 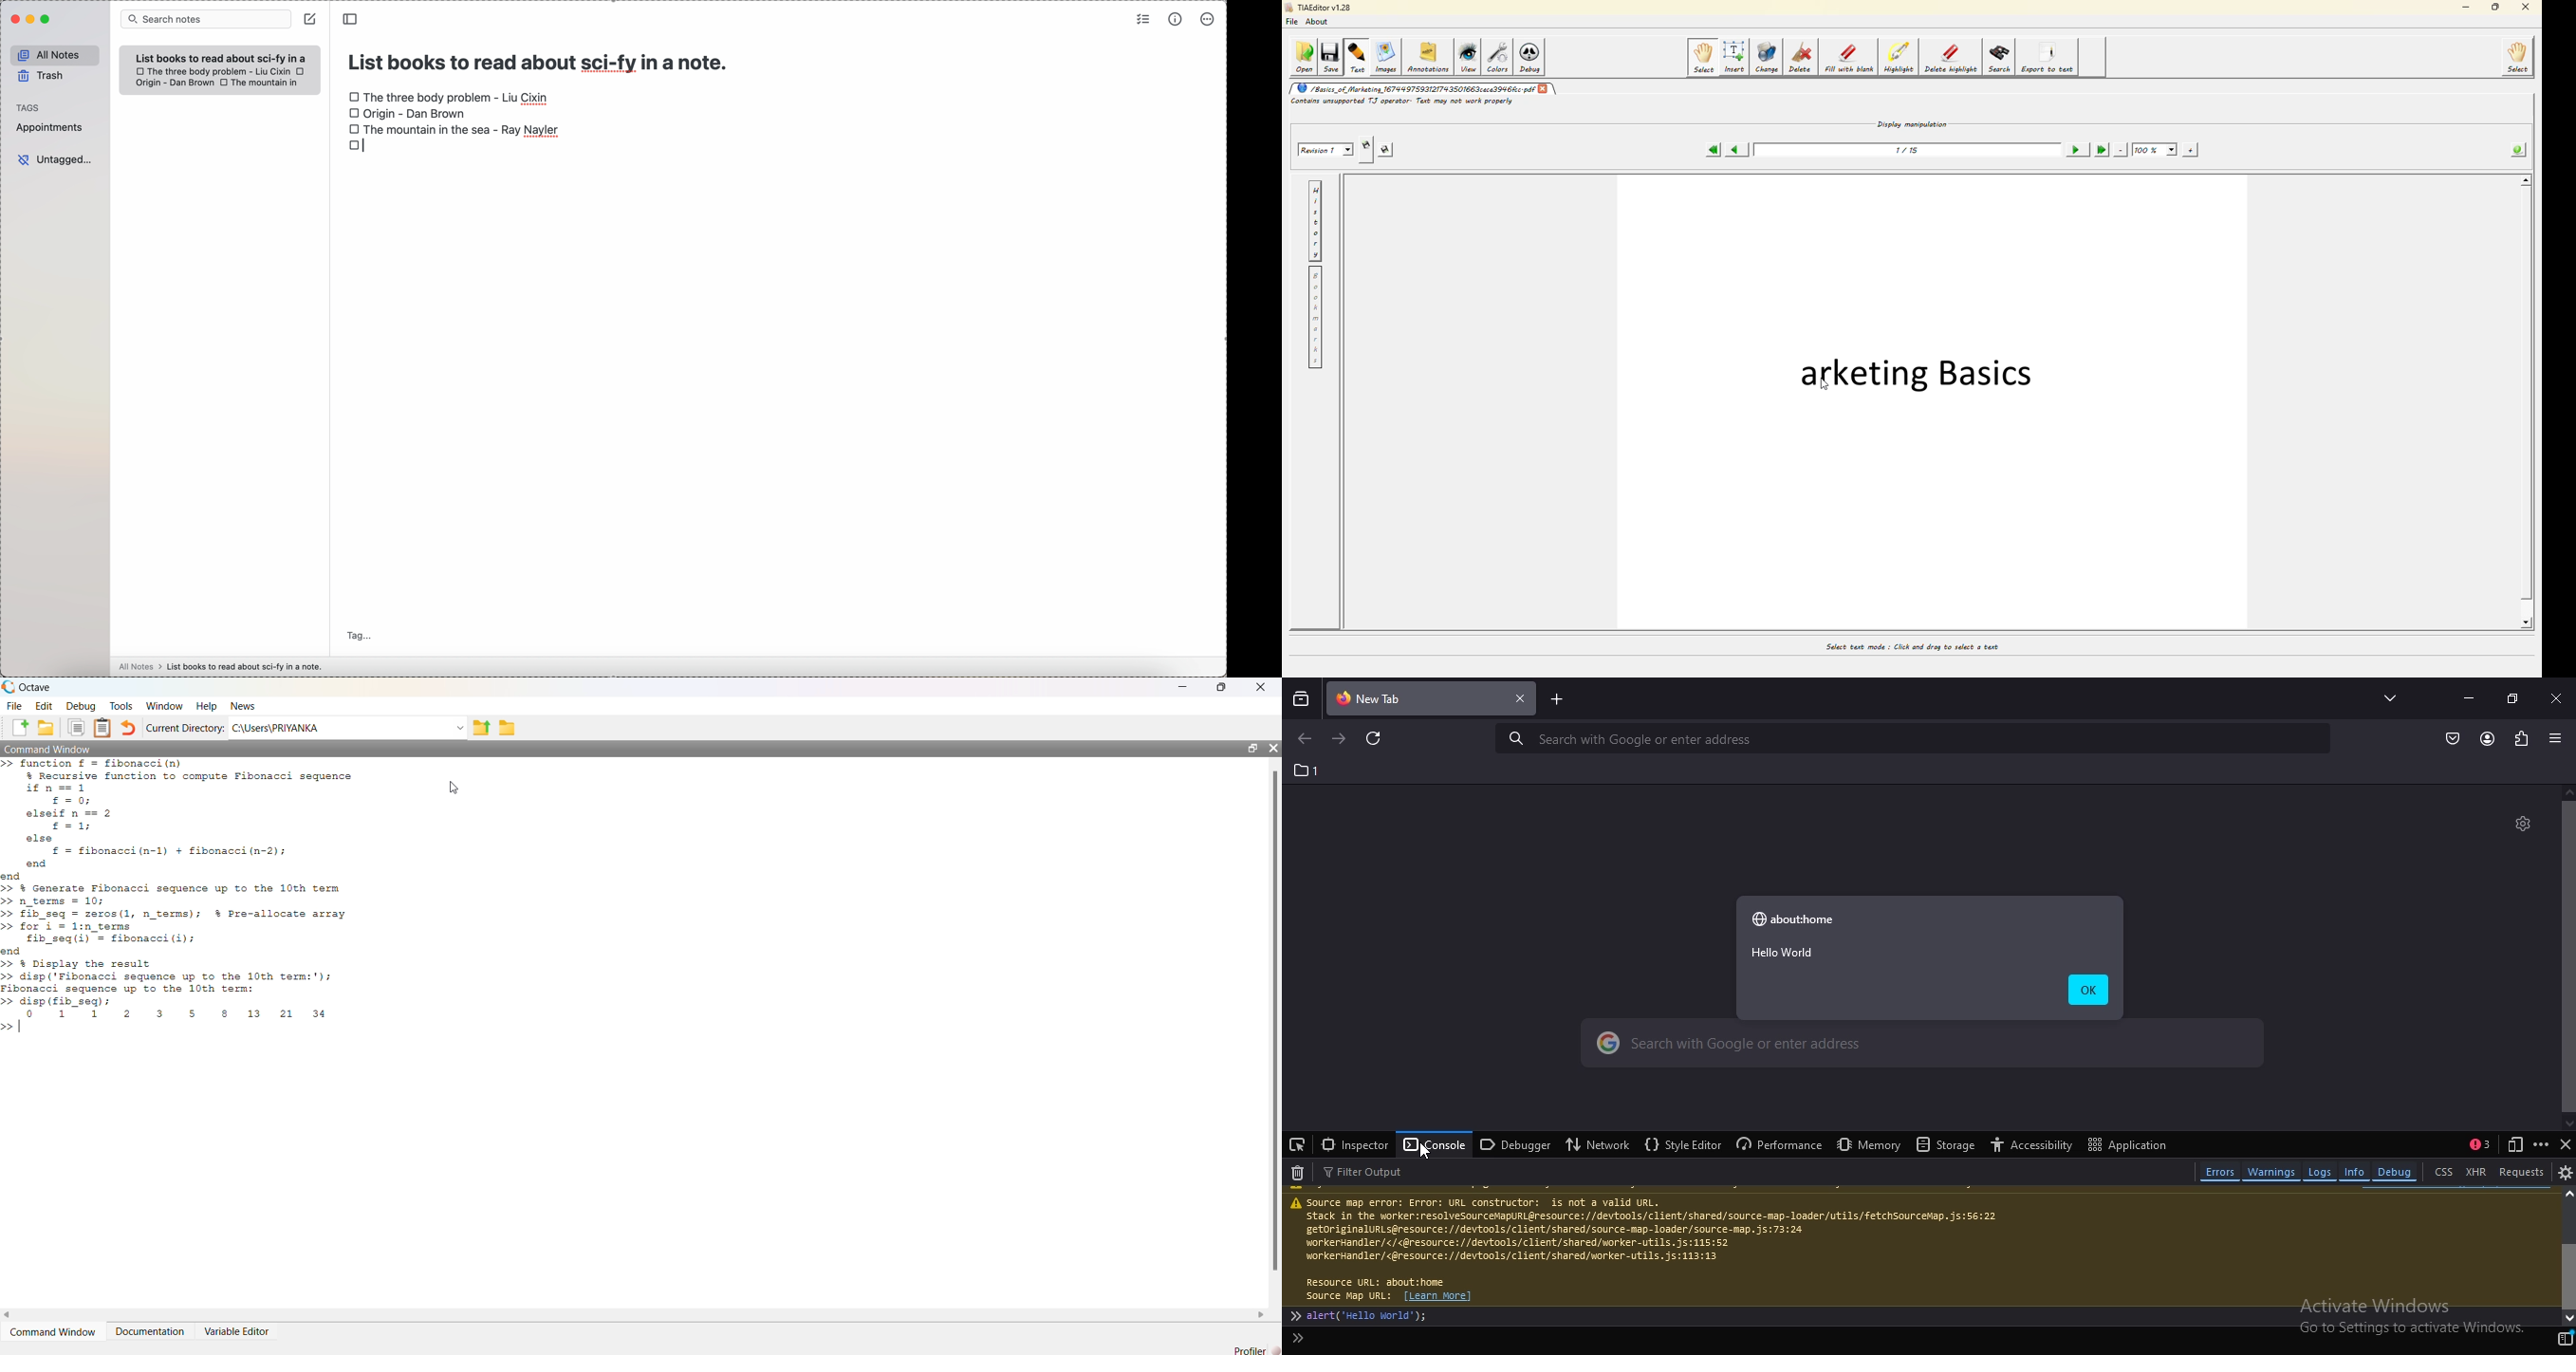 What do you see at coordinates (2524, 1171) in the screenshot?
I see `requests` at bounding box center [2524, 1171].